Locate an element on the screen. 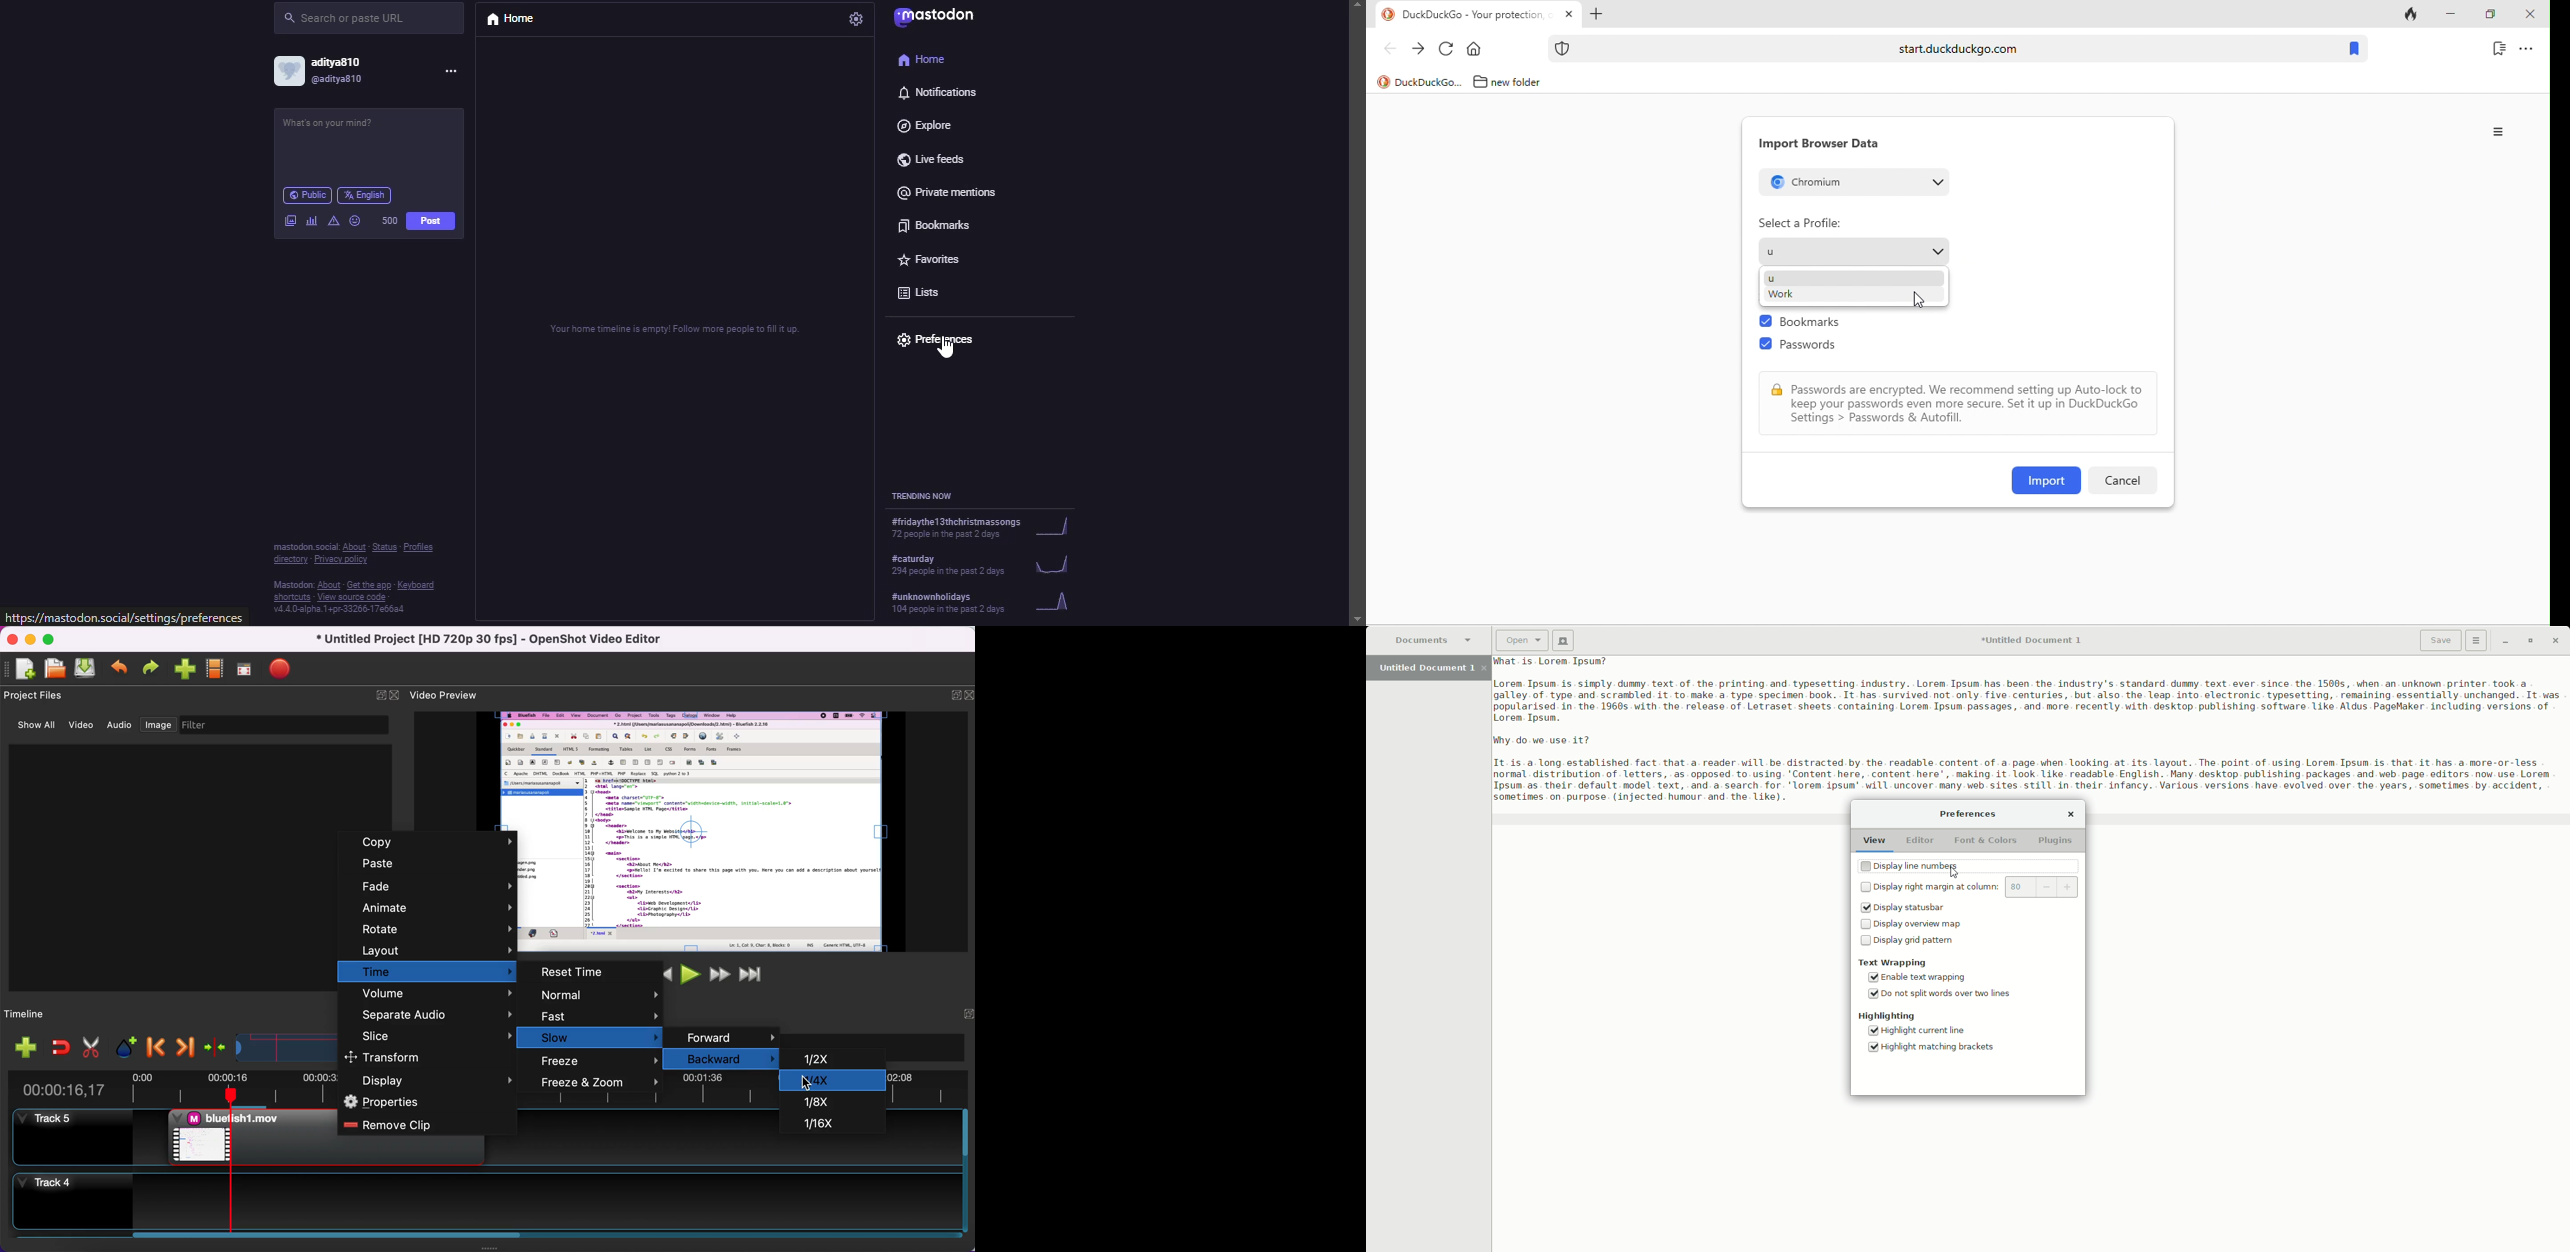 This screenshot has width=2576, height=1260. preferences is located at coordinates (936, 337).